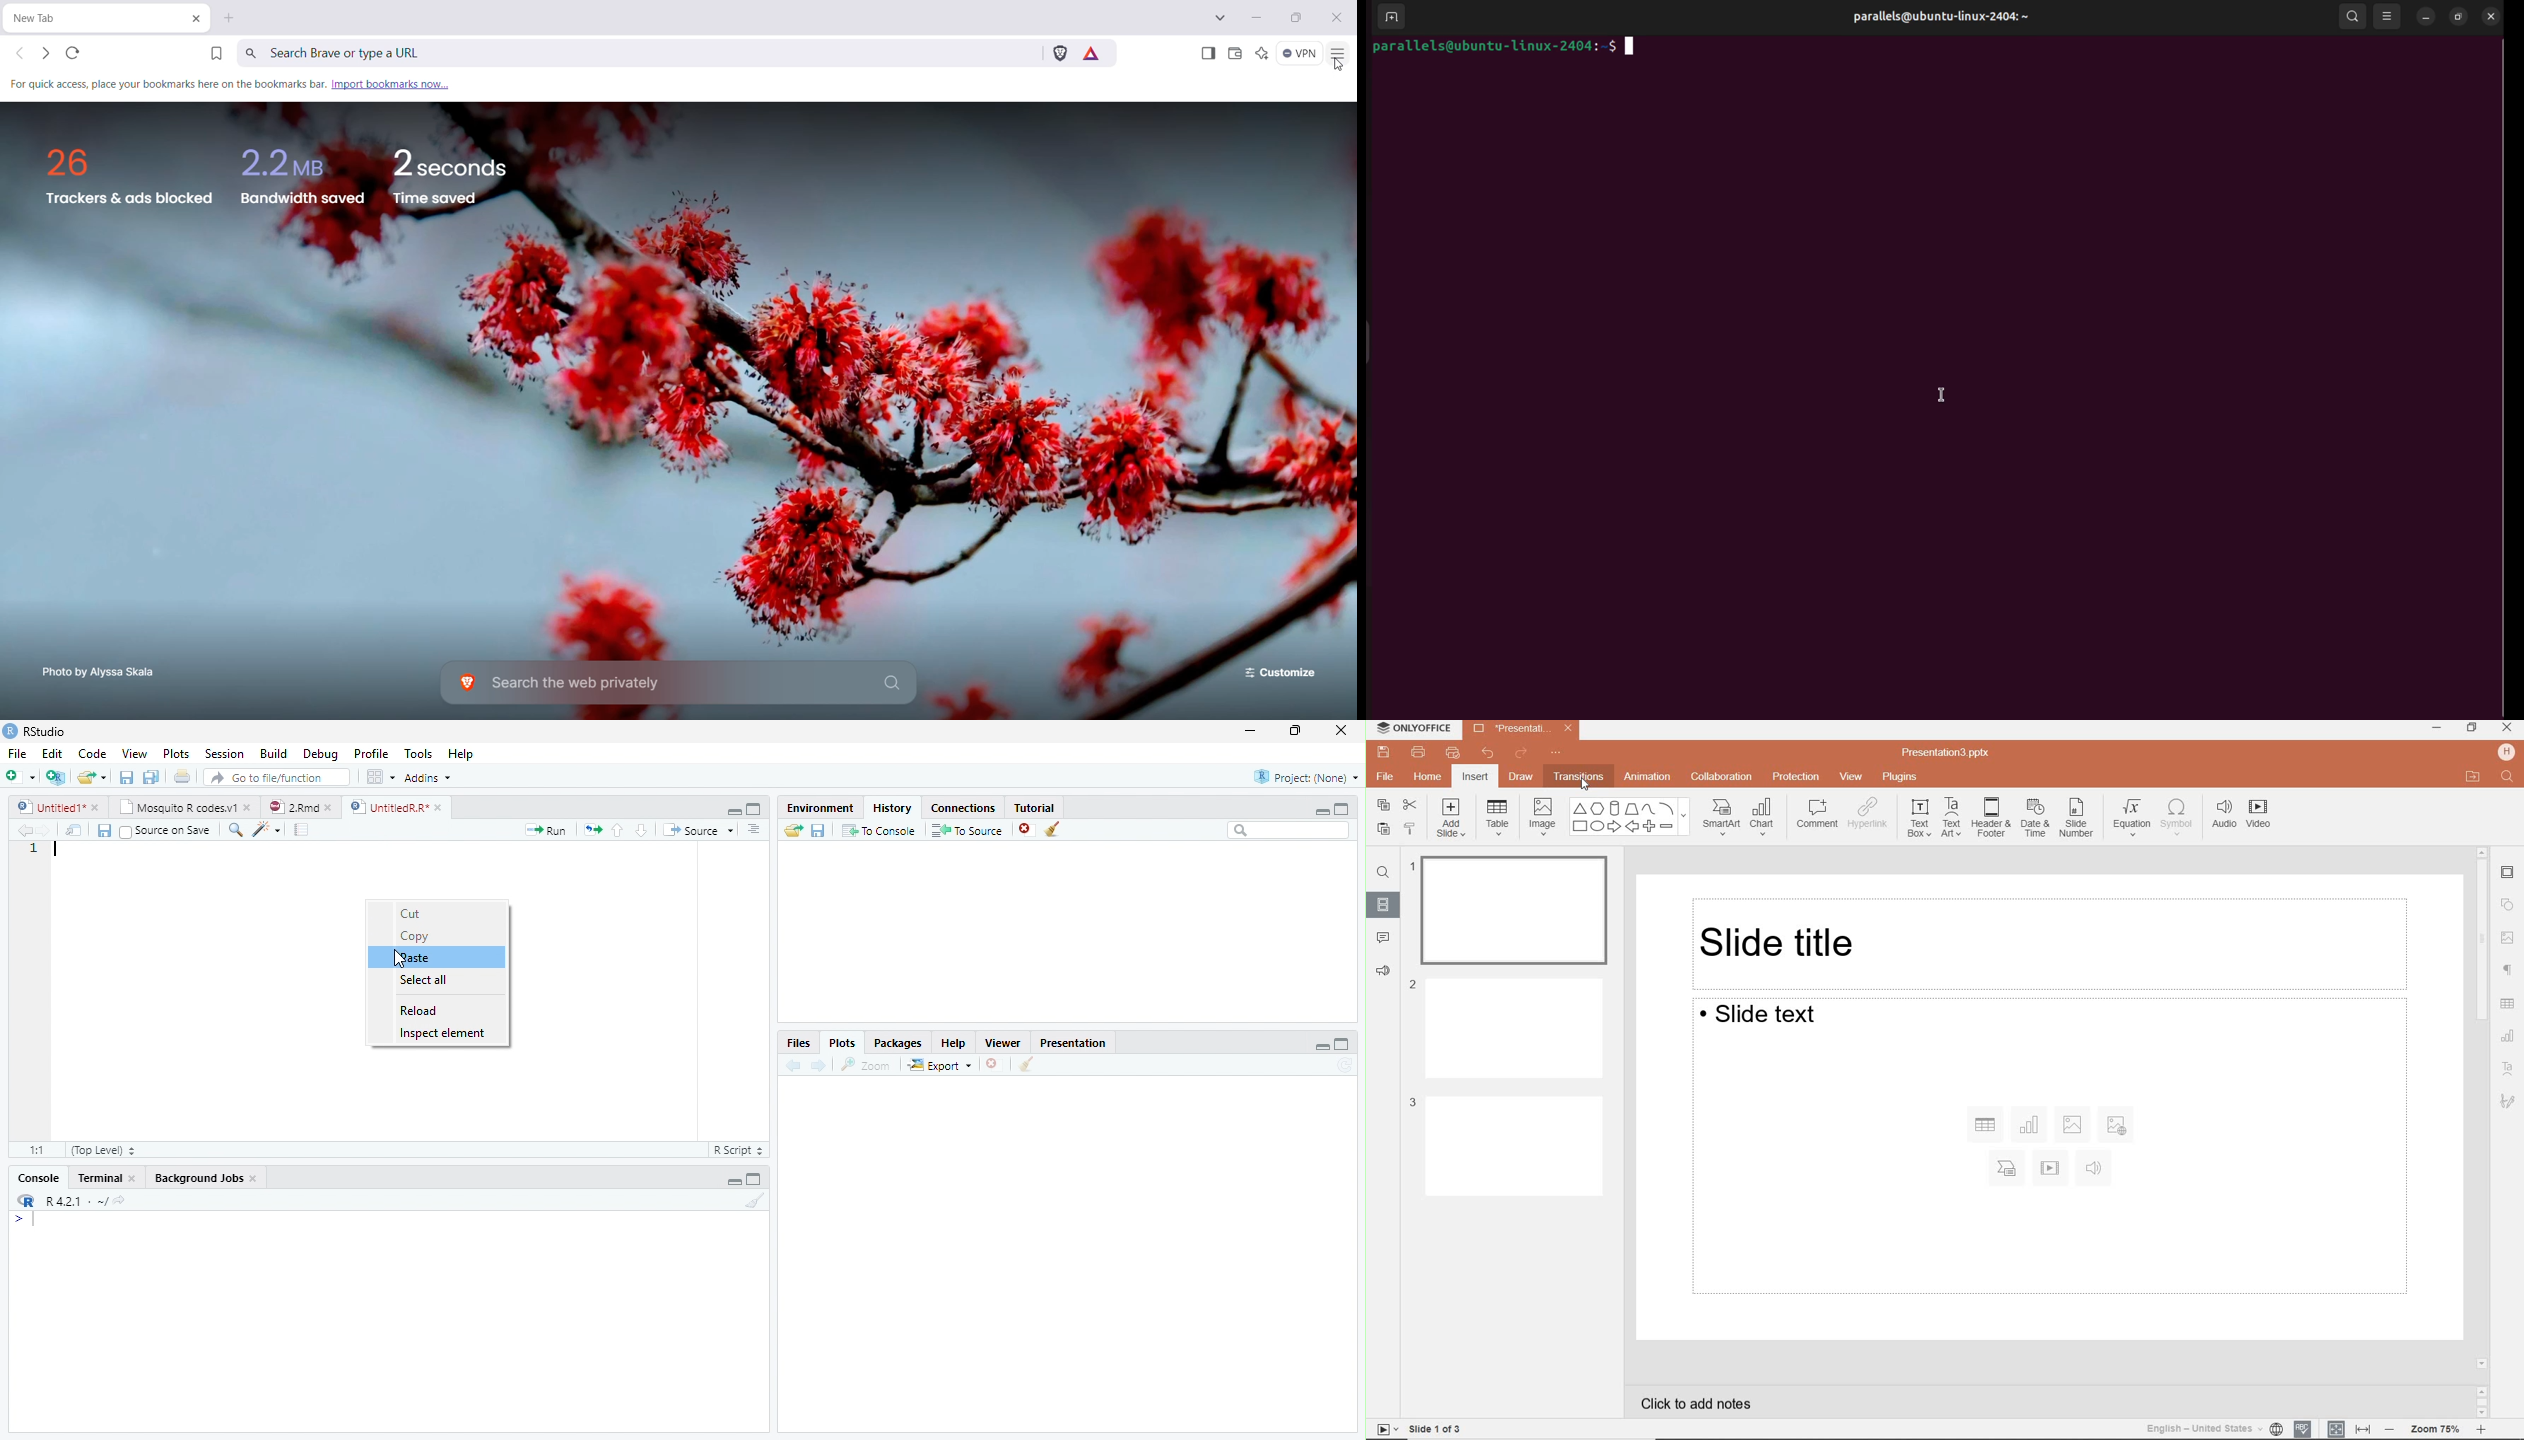  What do you see at coordinates (52, 832) in the screenshot?
I see `next` at bounding box center [52, 832].